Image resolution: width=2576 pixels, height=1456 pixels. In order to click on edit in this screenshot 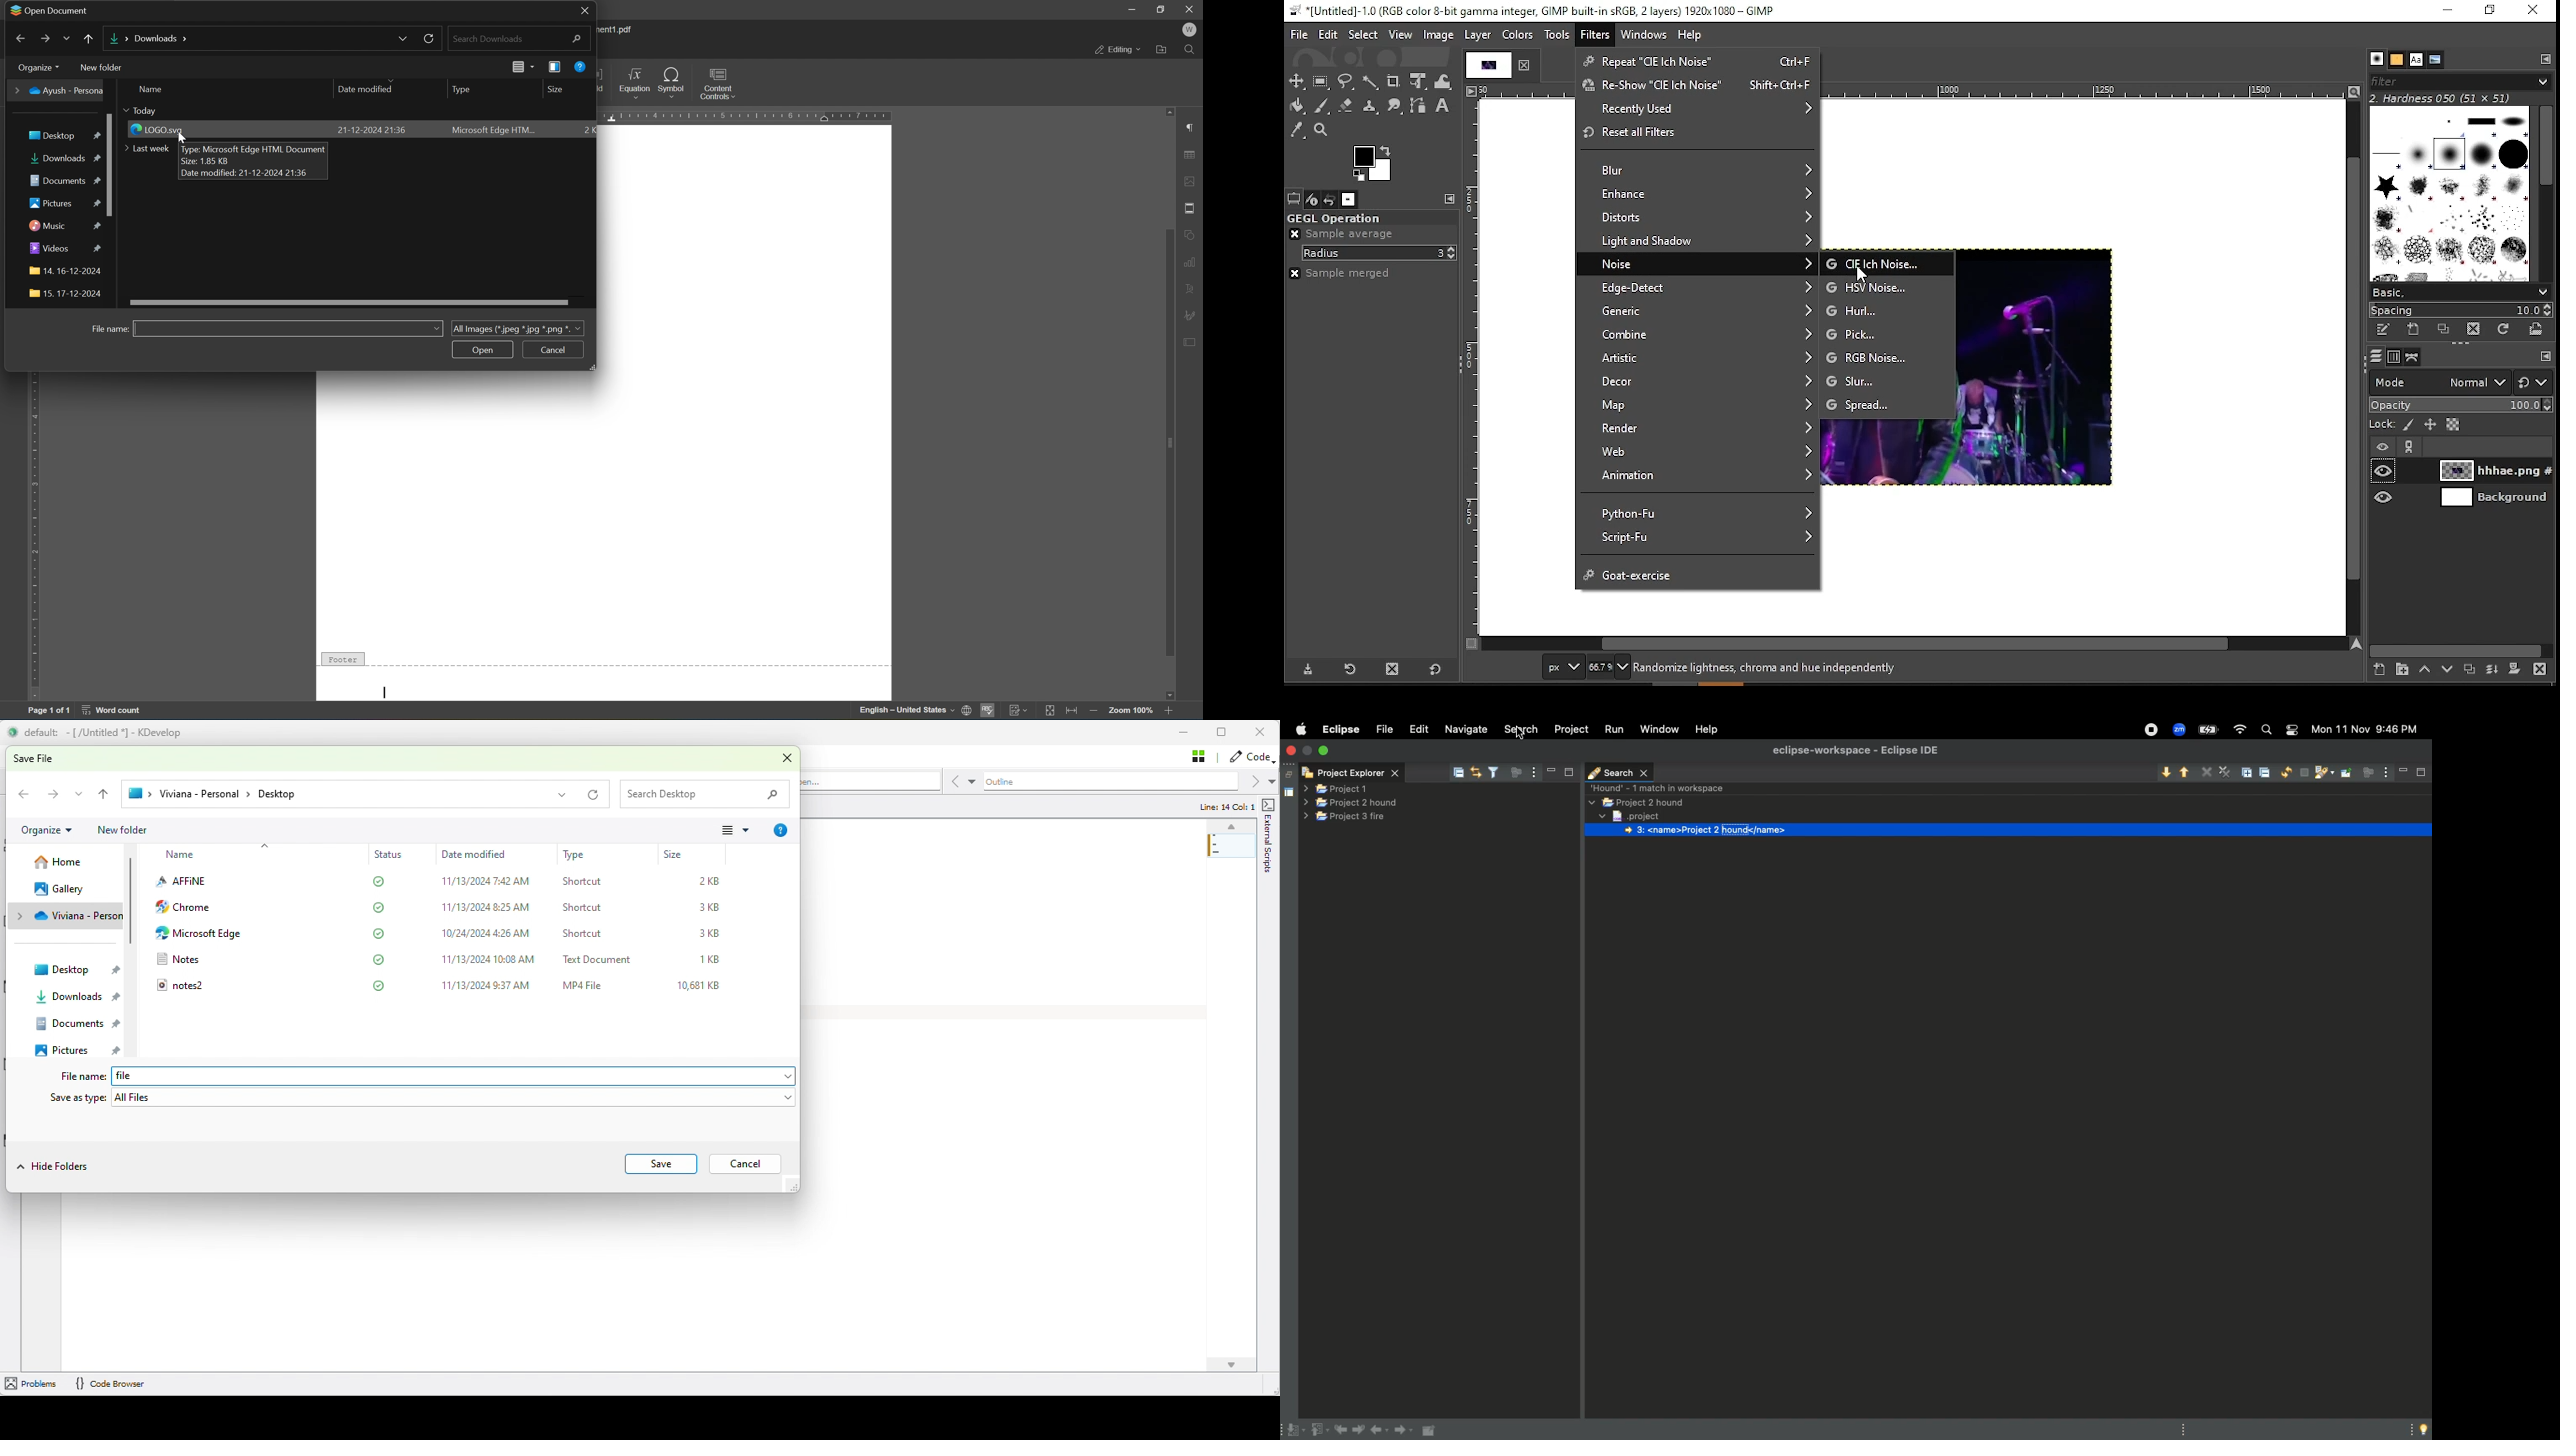, I will do `click(1329, 34)`.